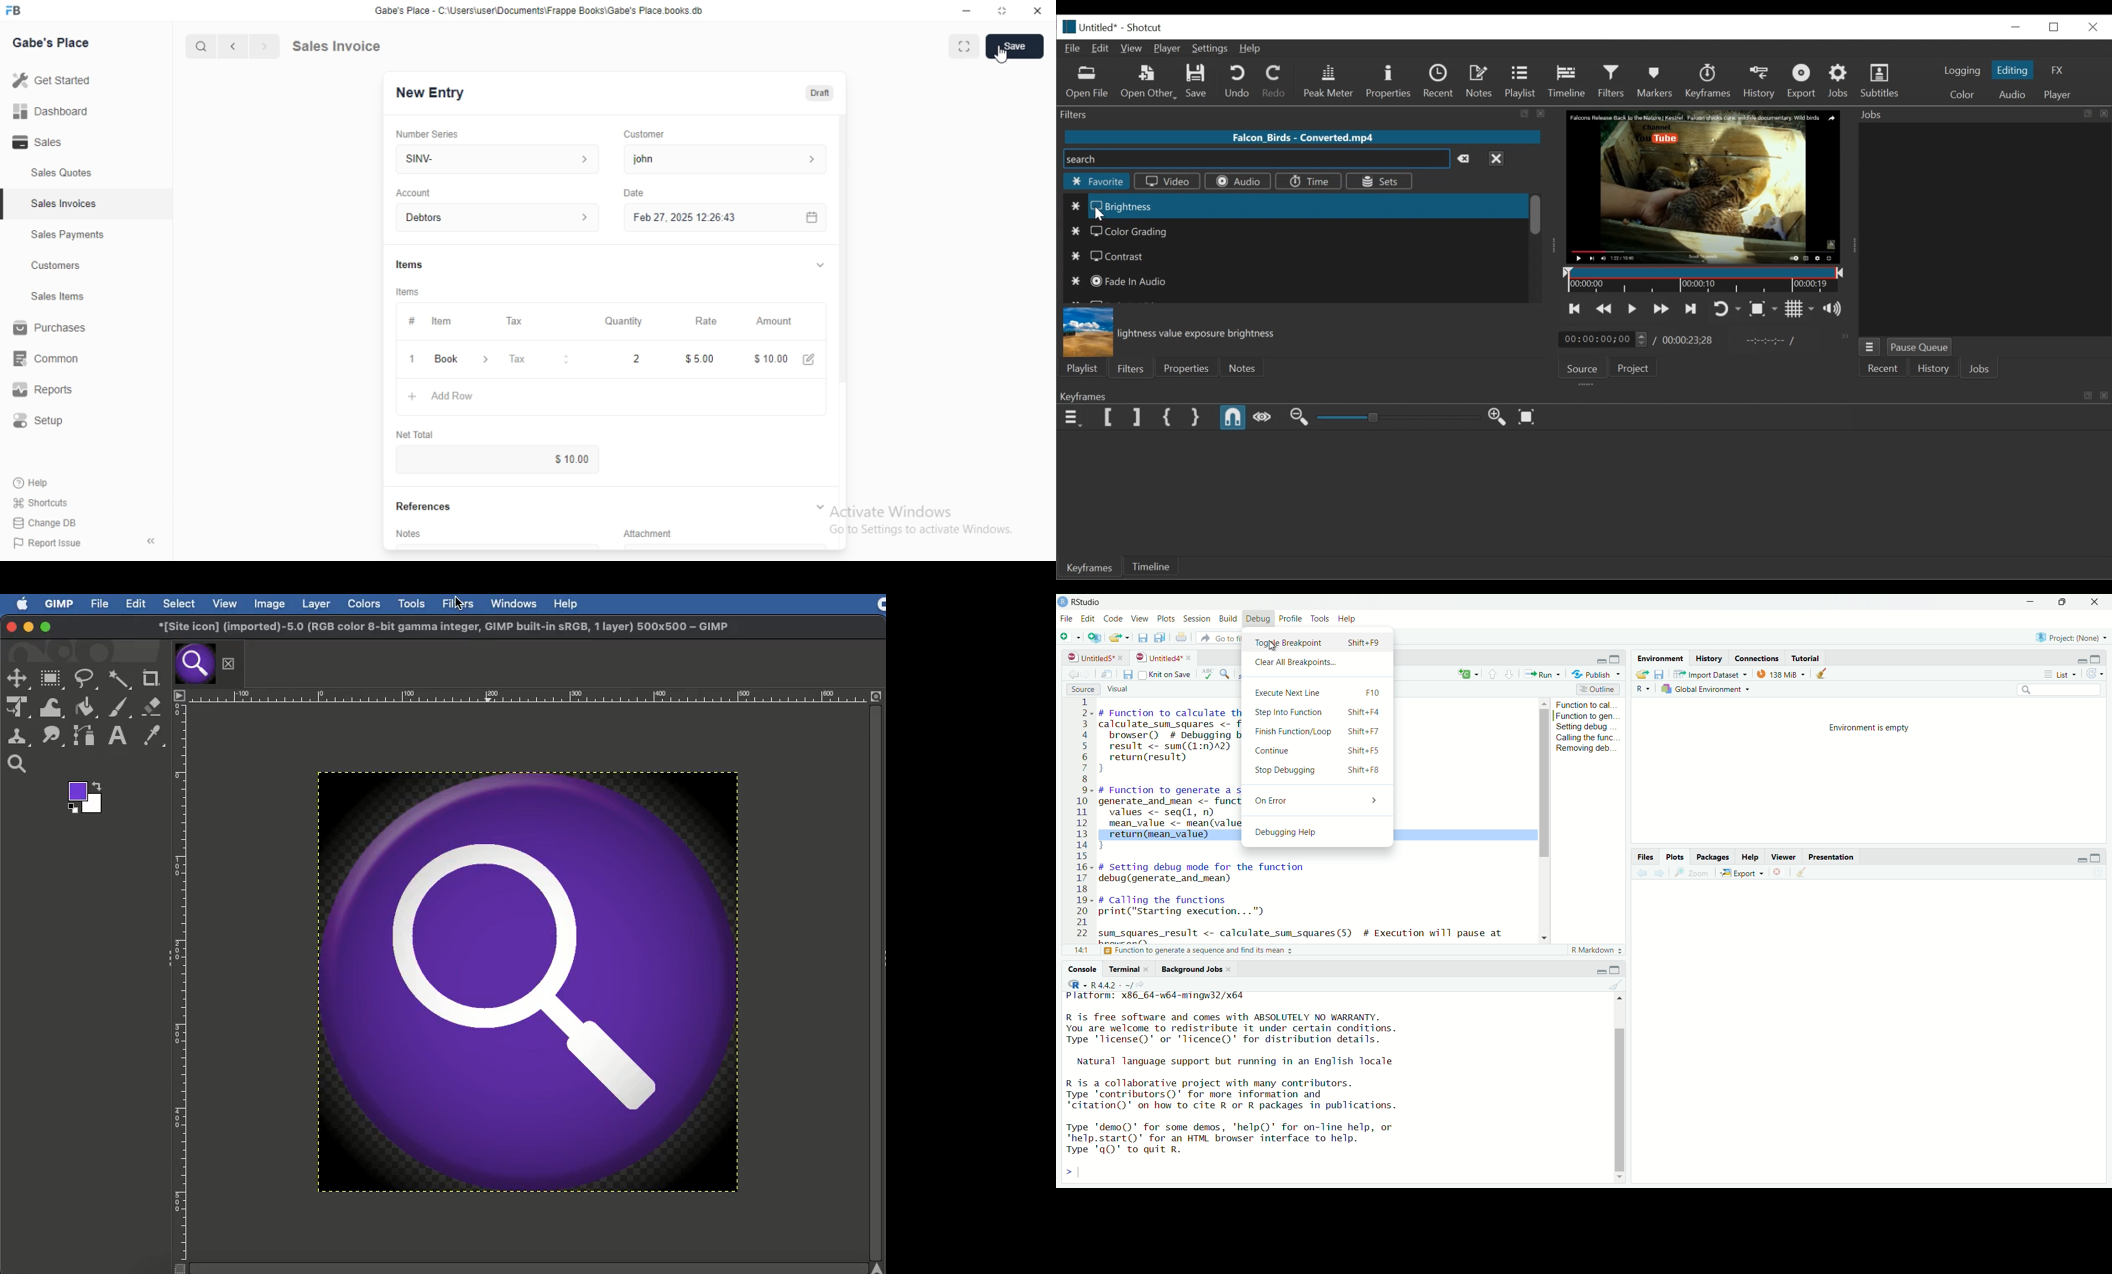 This screenshot has height=1288, width=2128. I want to click on tools, so click(1319, 618).